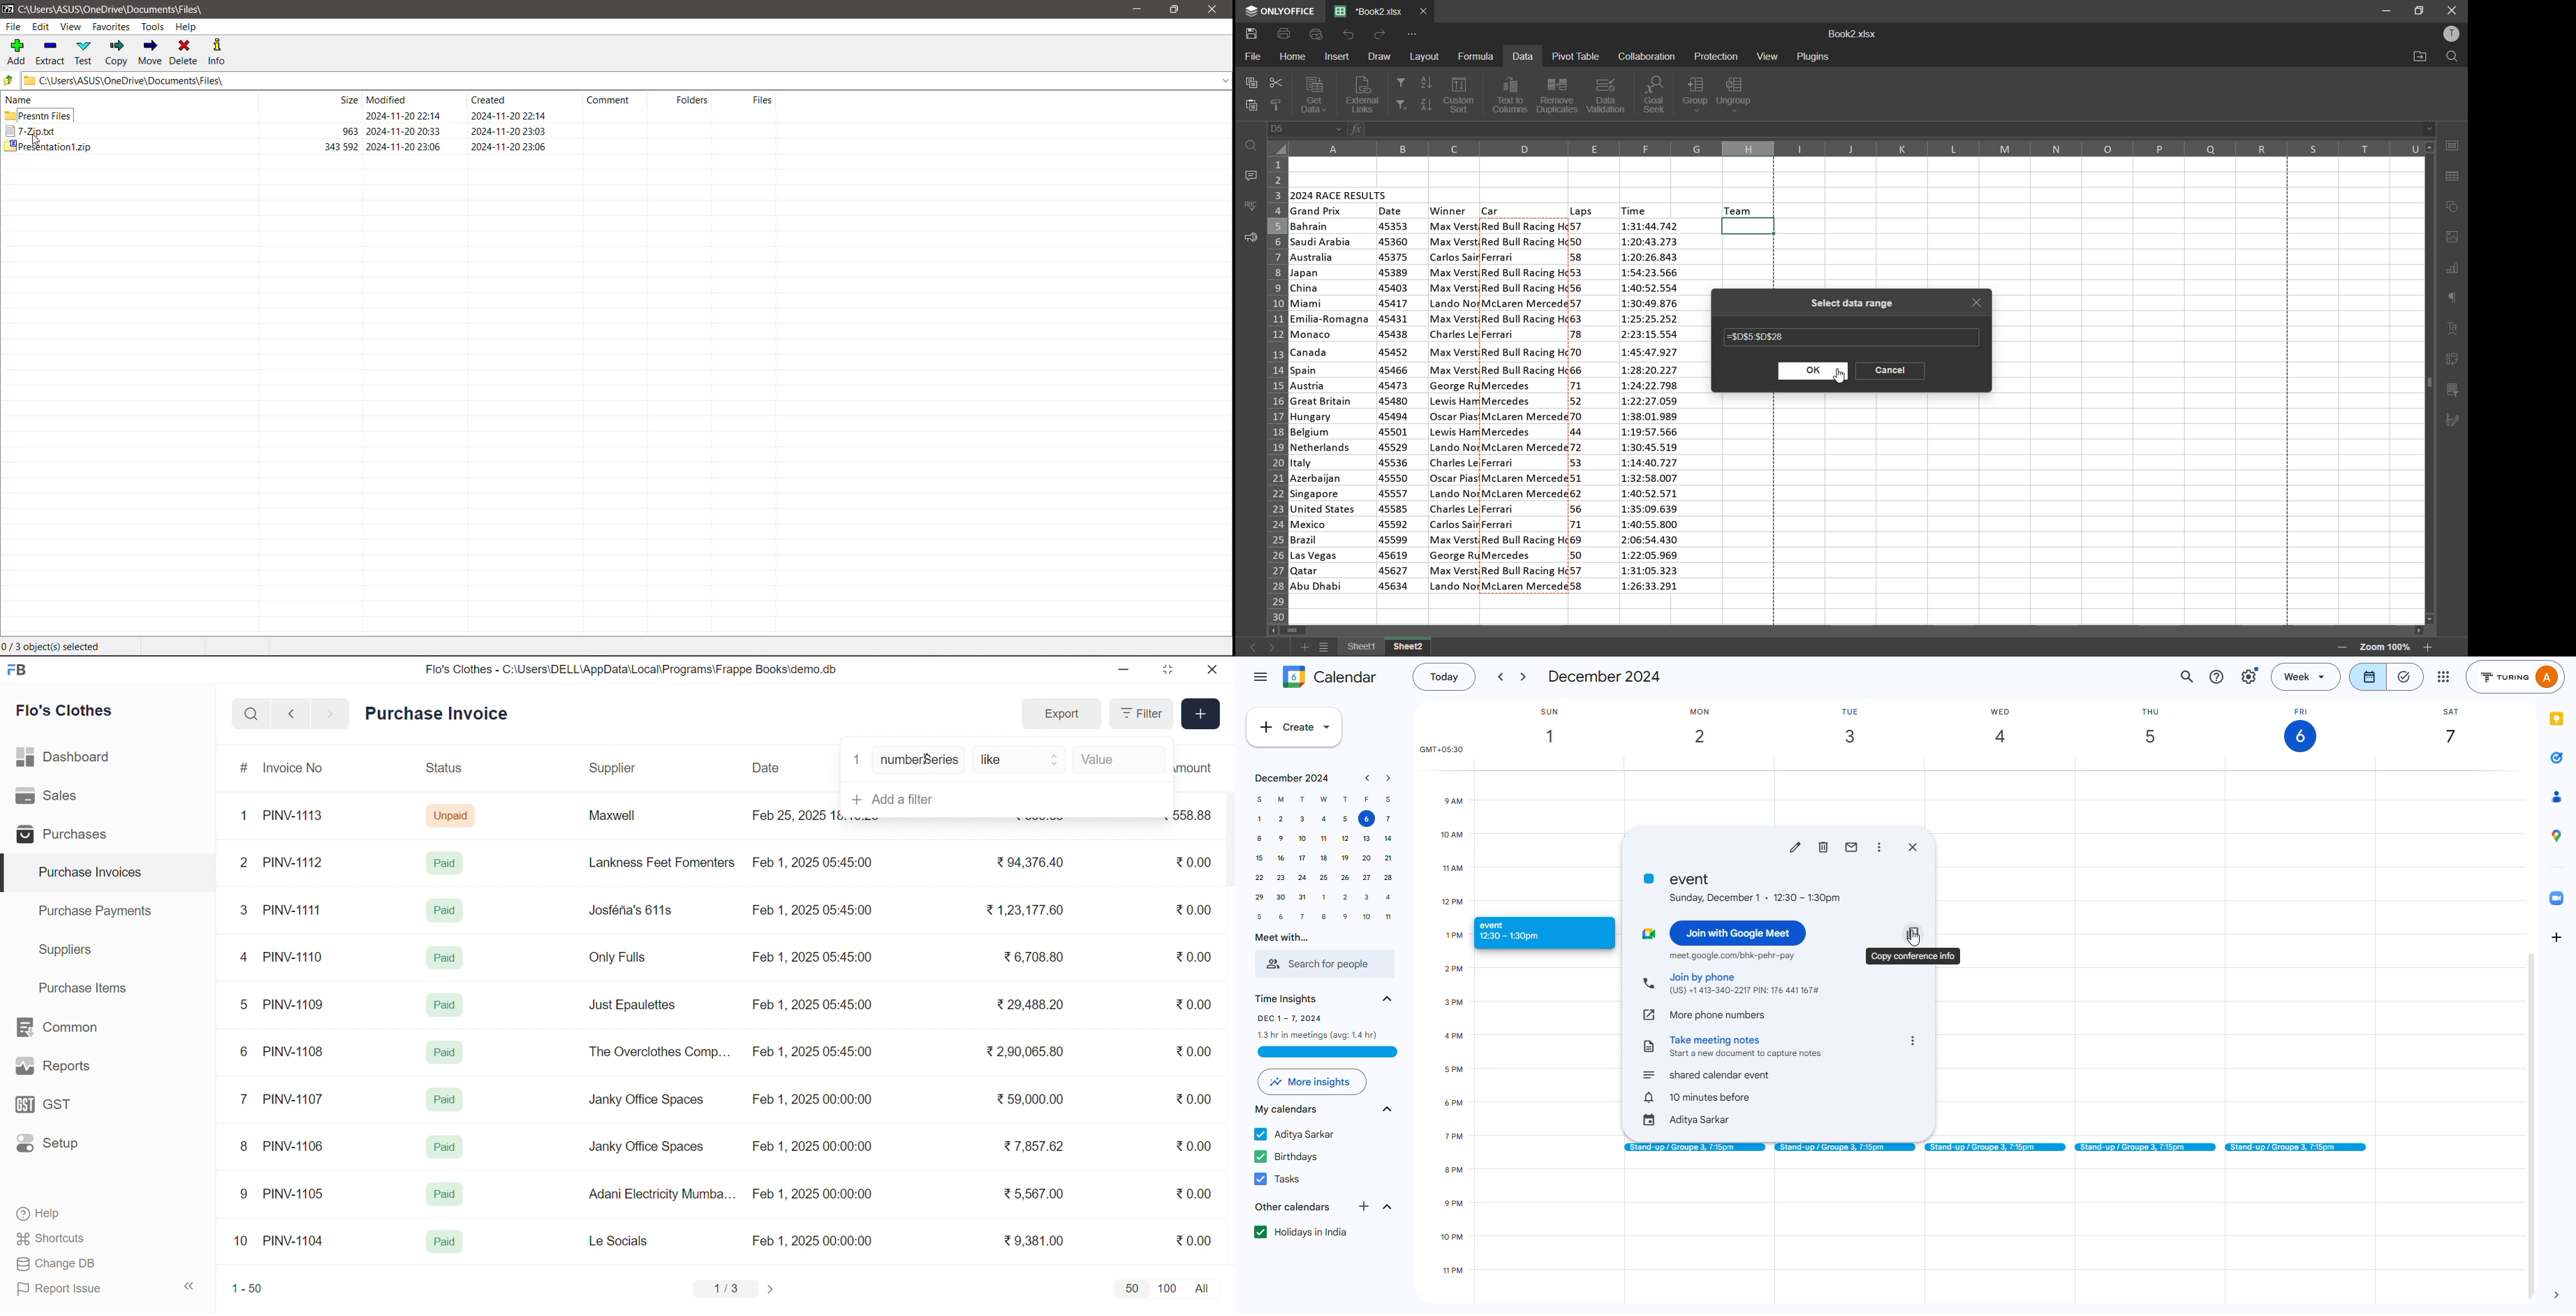  I want to click on 28, so click(1389, 877).